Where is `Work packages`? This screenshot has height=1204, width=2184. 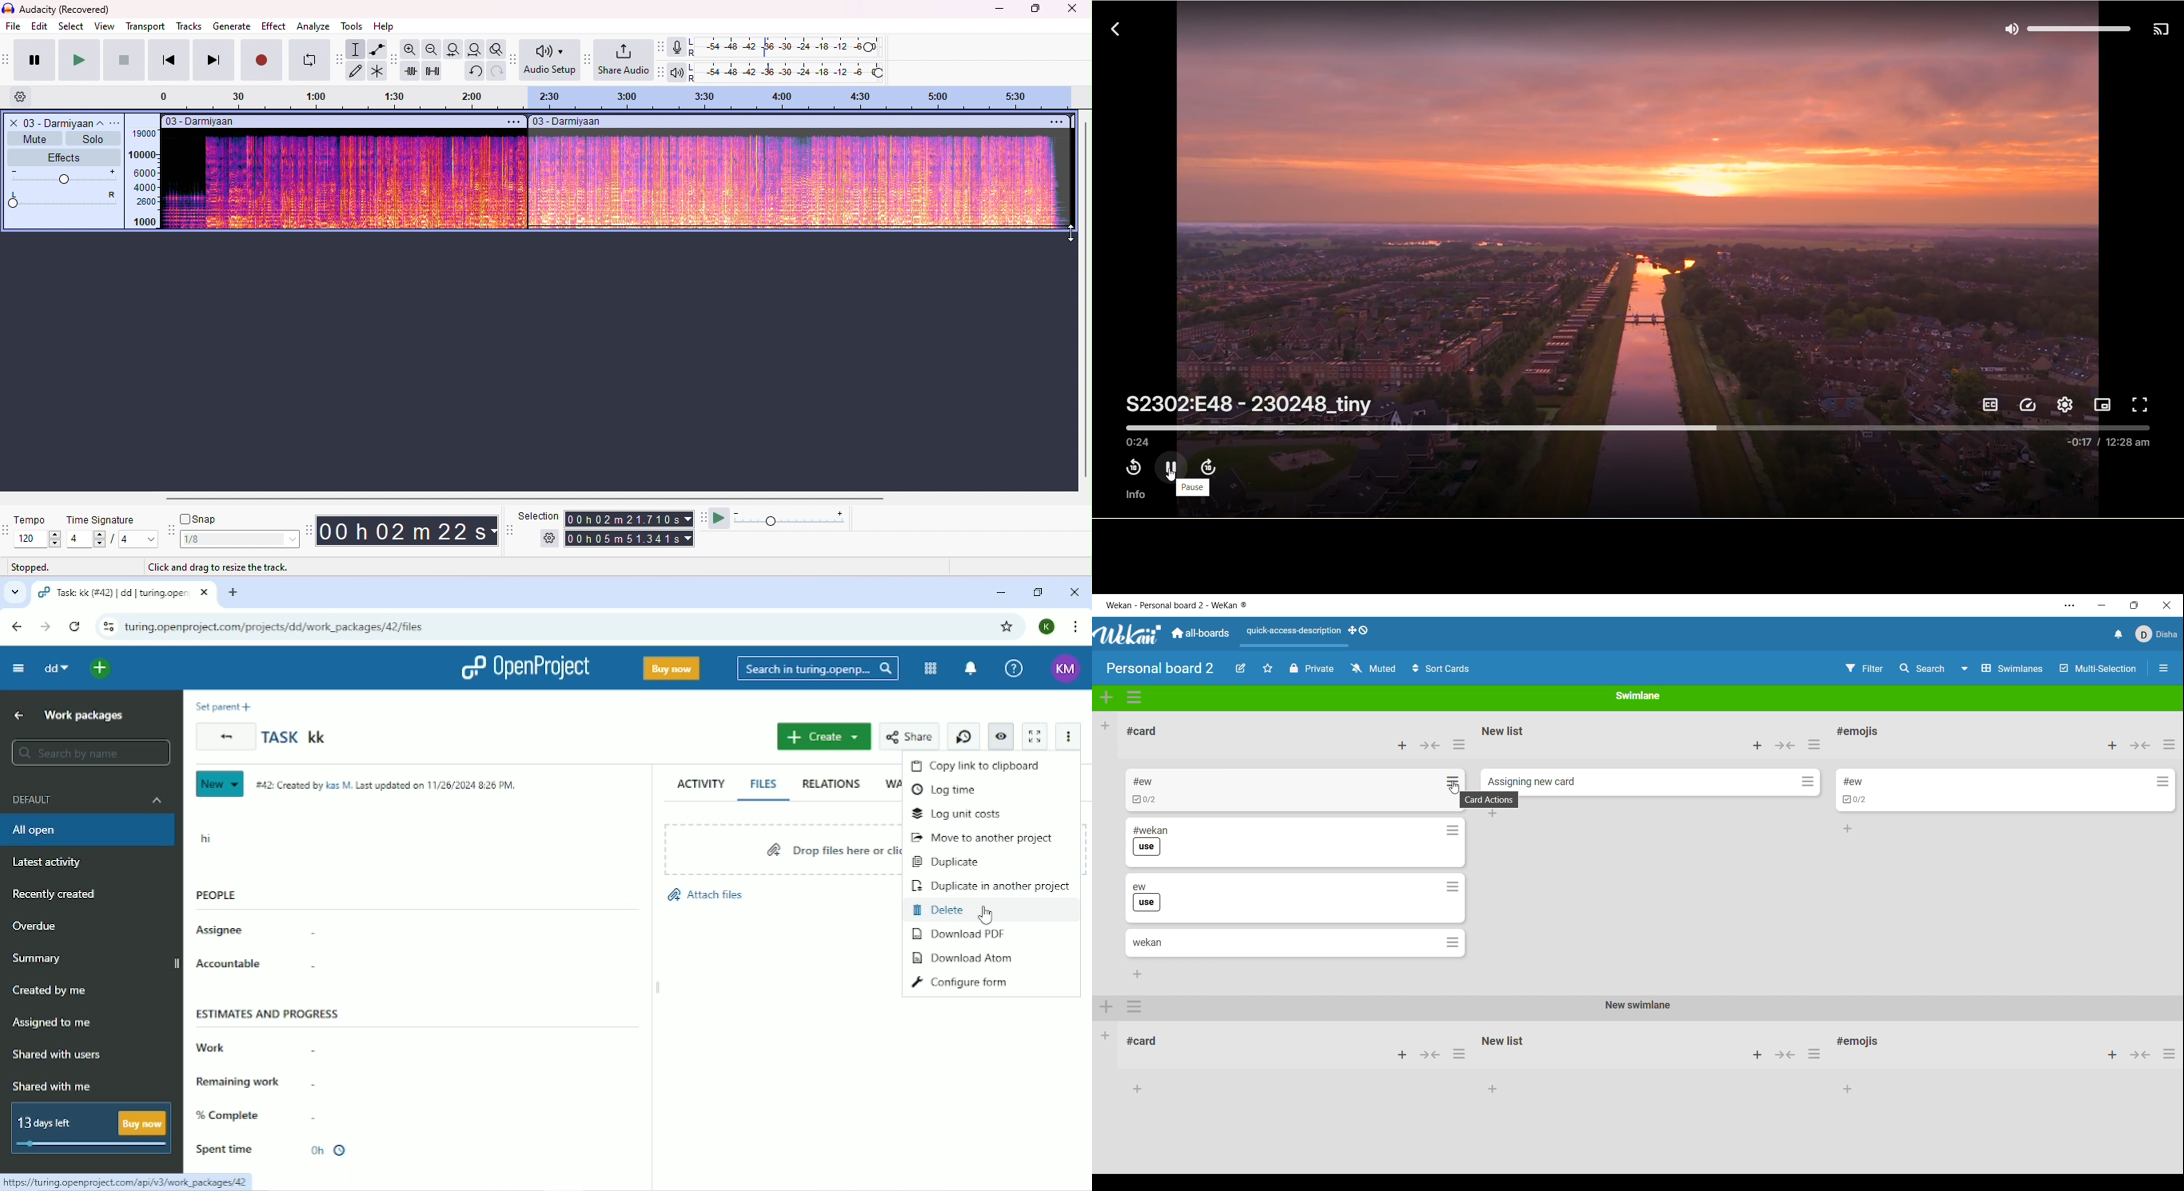
Work packages is located at coordinates (85, 715).